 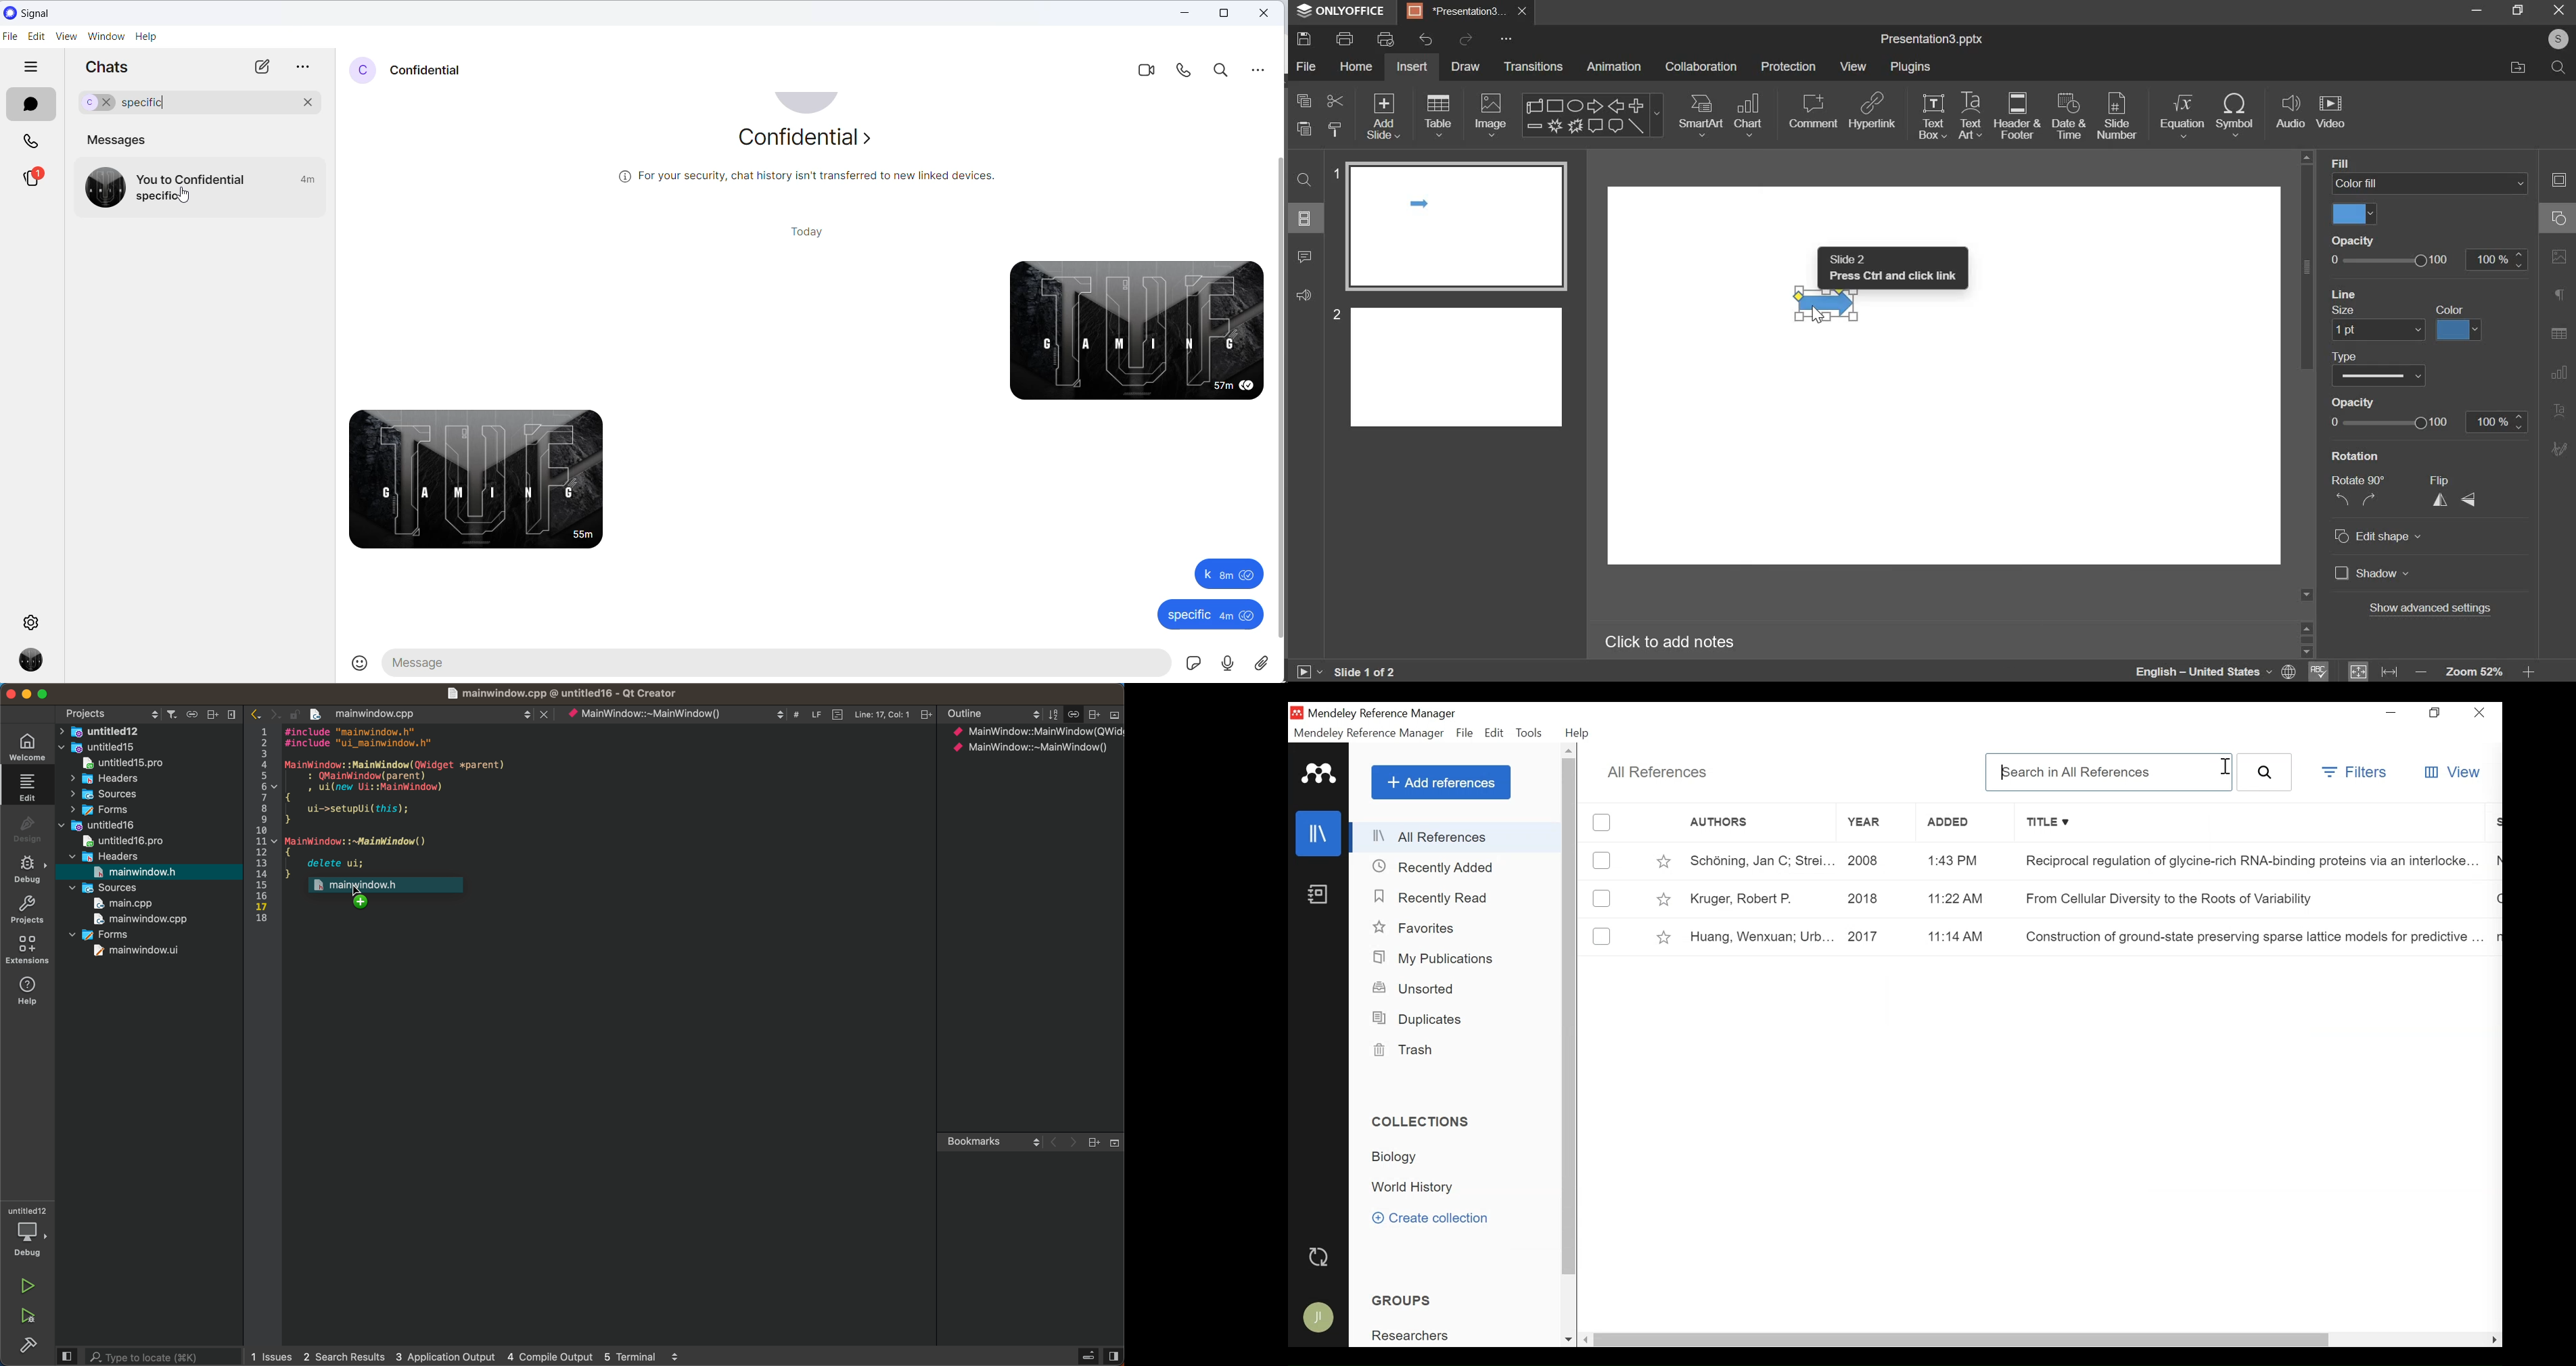 I want to click on text art, so click(x=1970, y=115).